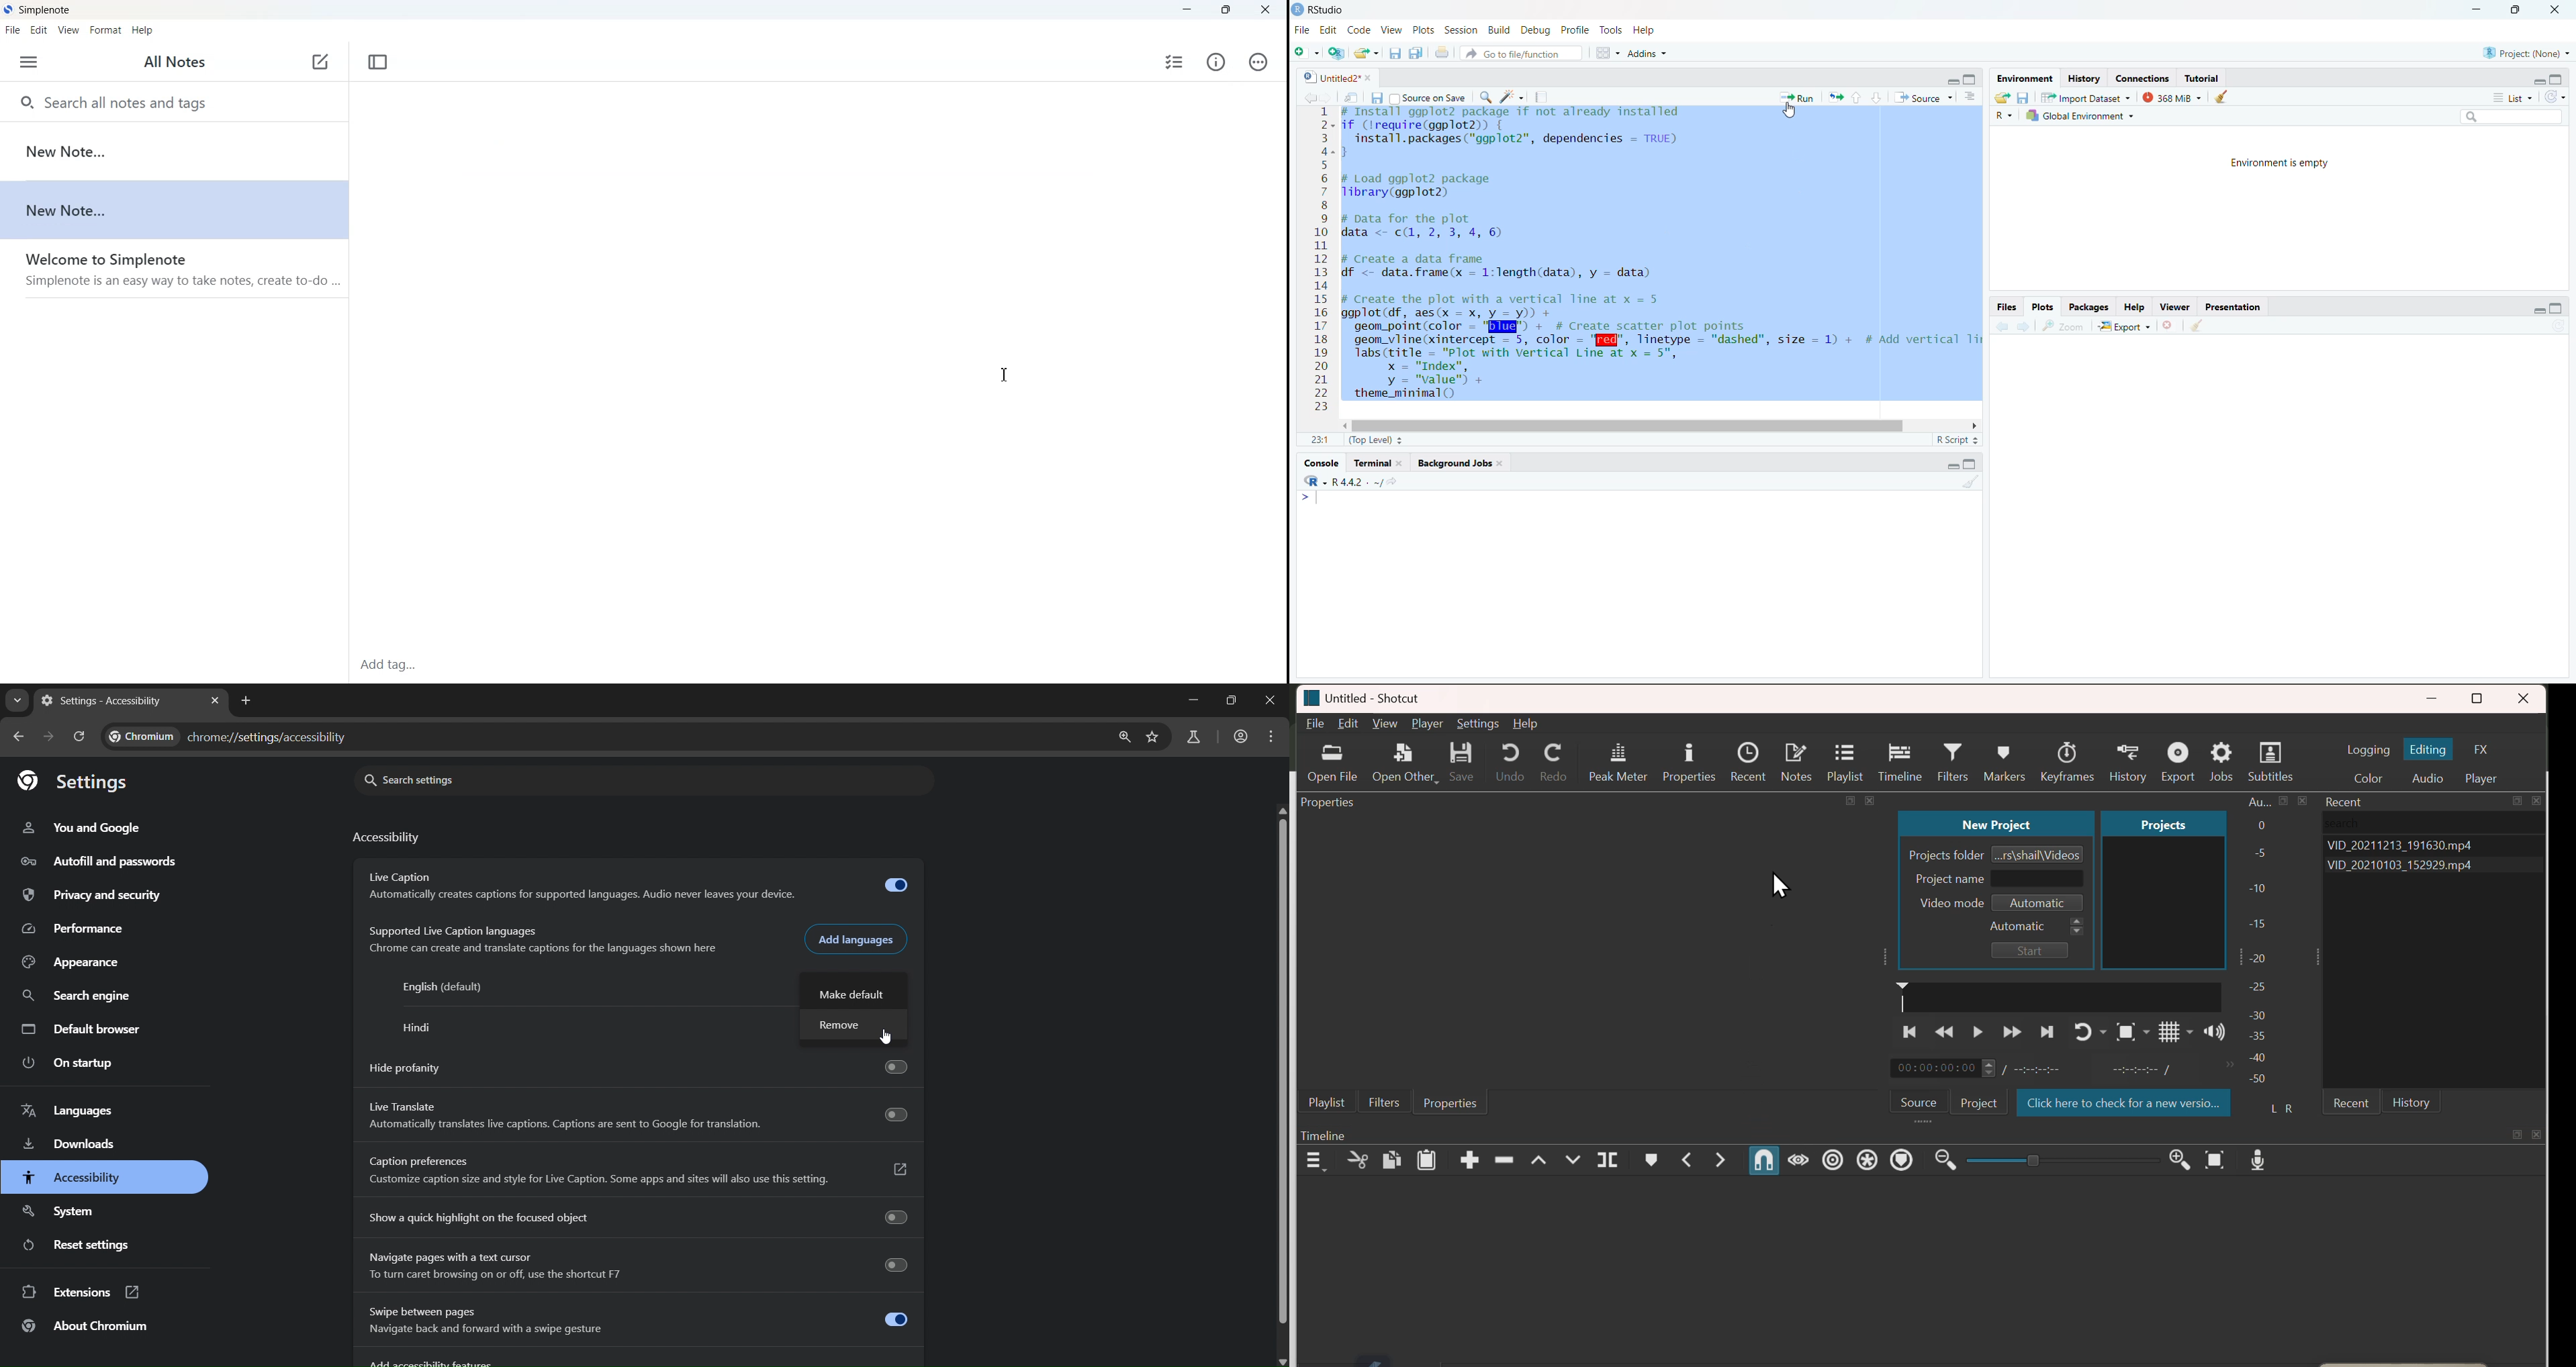  What do you see at coordinates (29, 62) in the screenshot?
I see `Menu` at bounding box center [29, 62].